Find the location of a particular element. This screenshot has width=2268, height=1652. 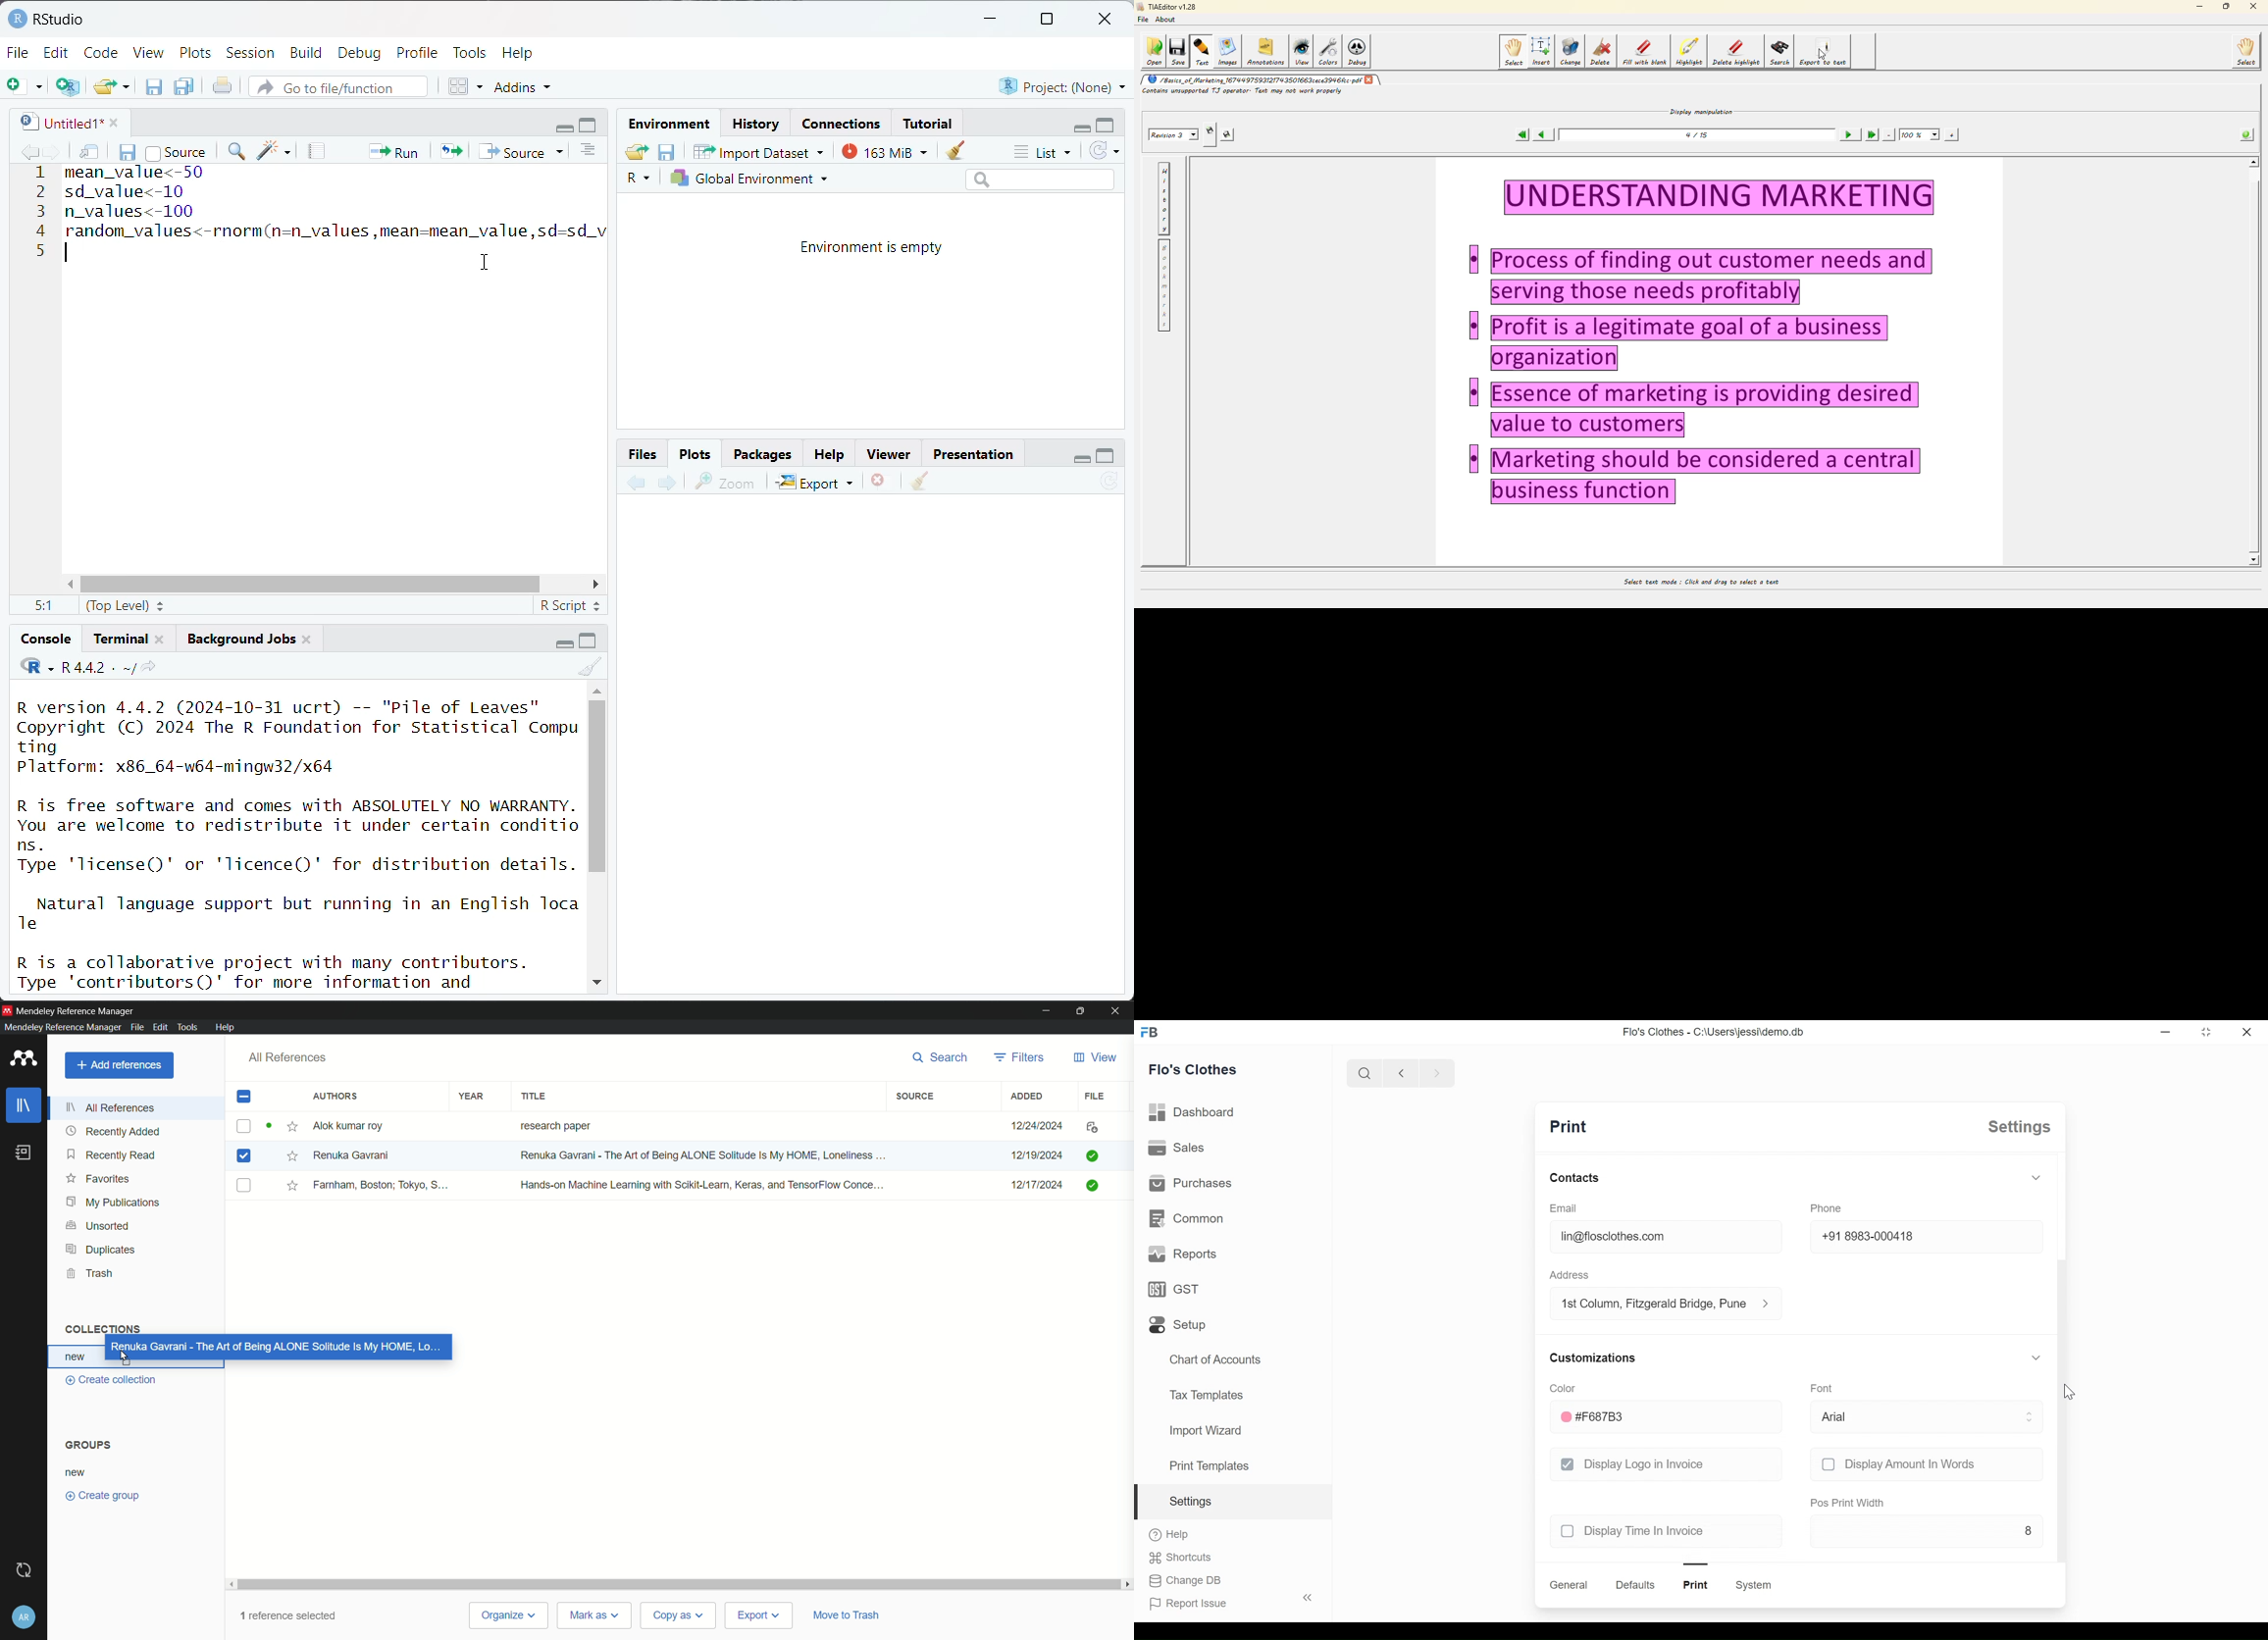

change DB is located at coordinates (1184, 1581).